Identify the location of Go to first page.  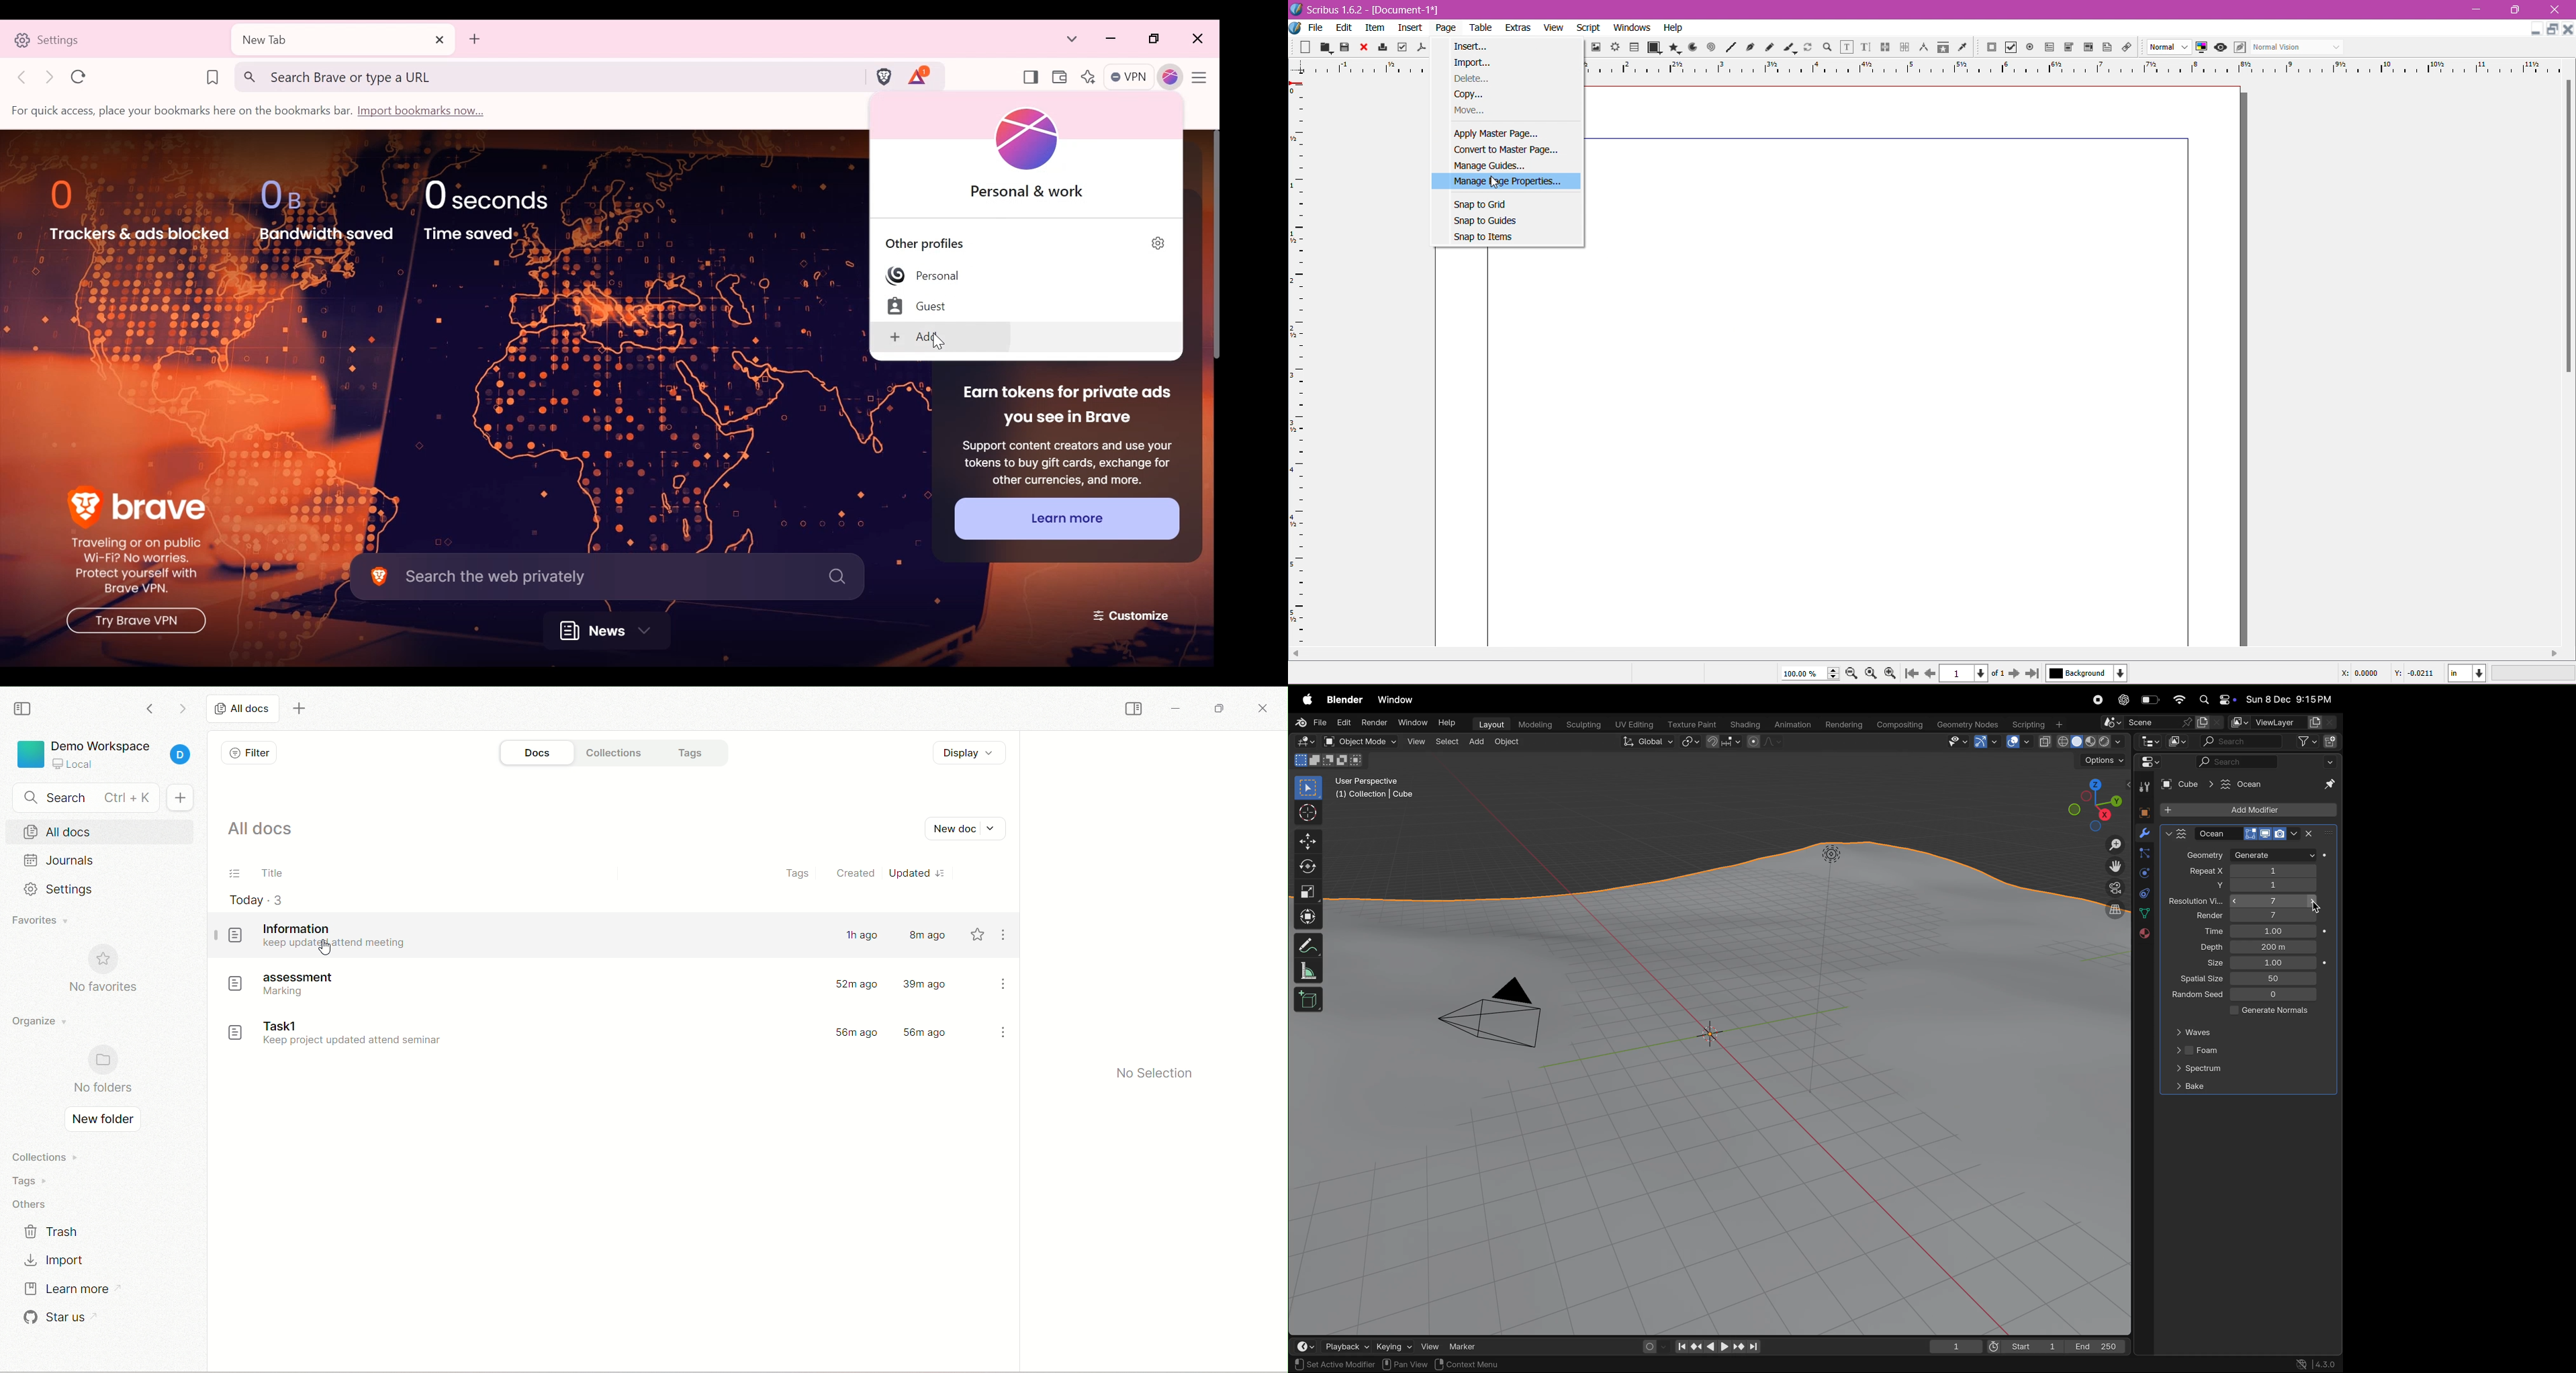
(1910, 674).